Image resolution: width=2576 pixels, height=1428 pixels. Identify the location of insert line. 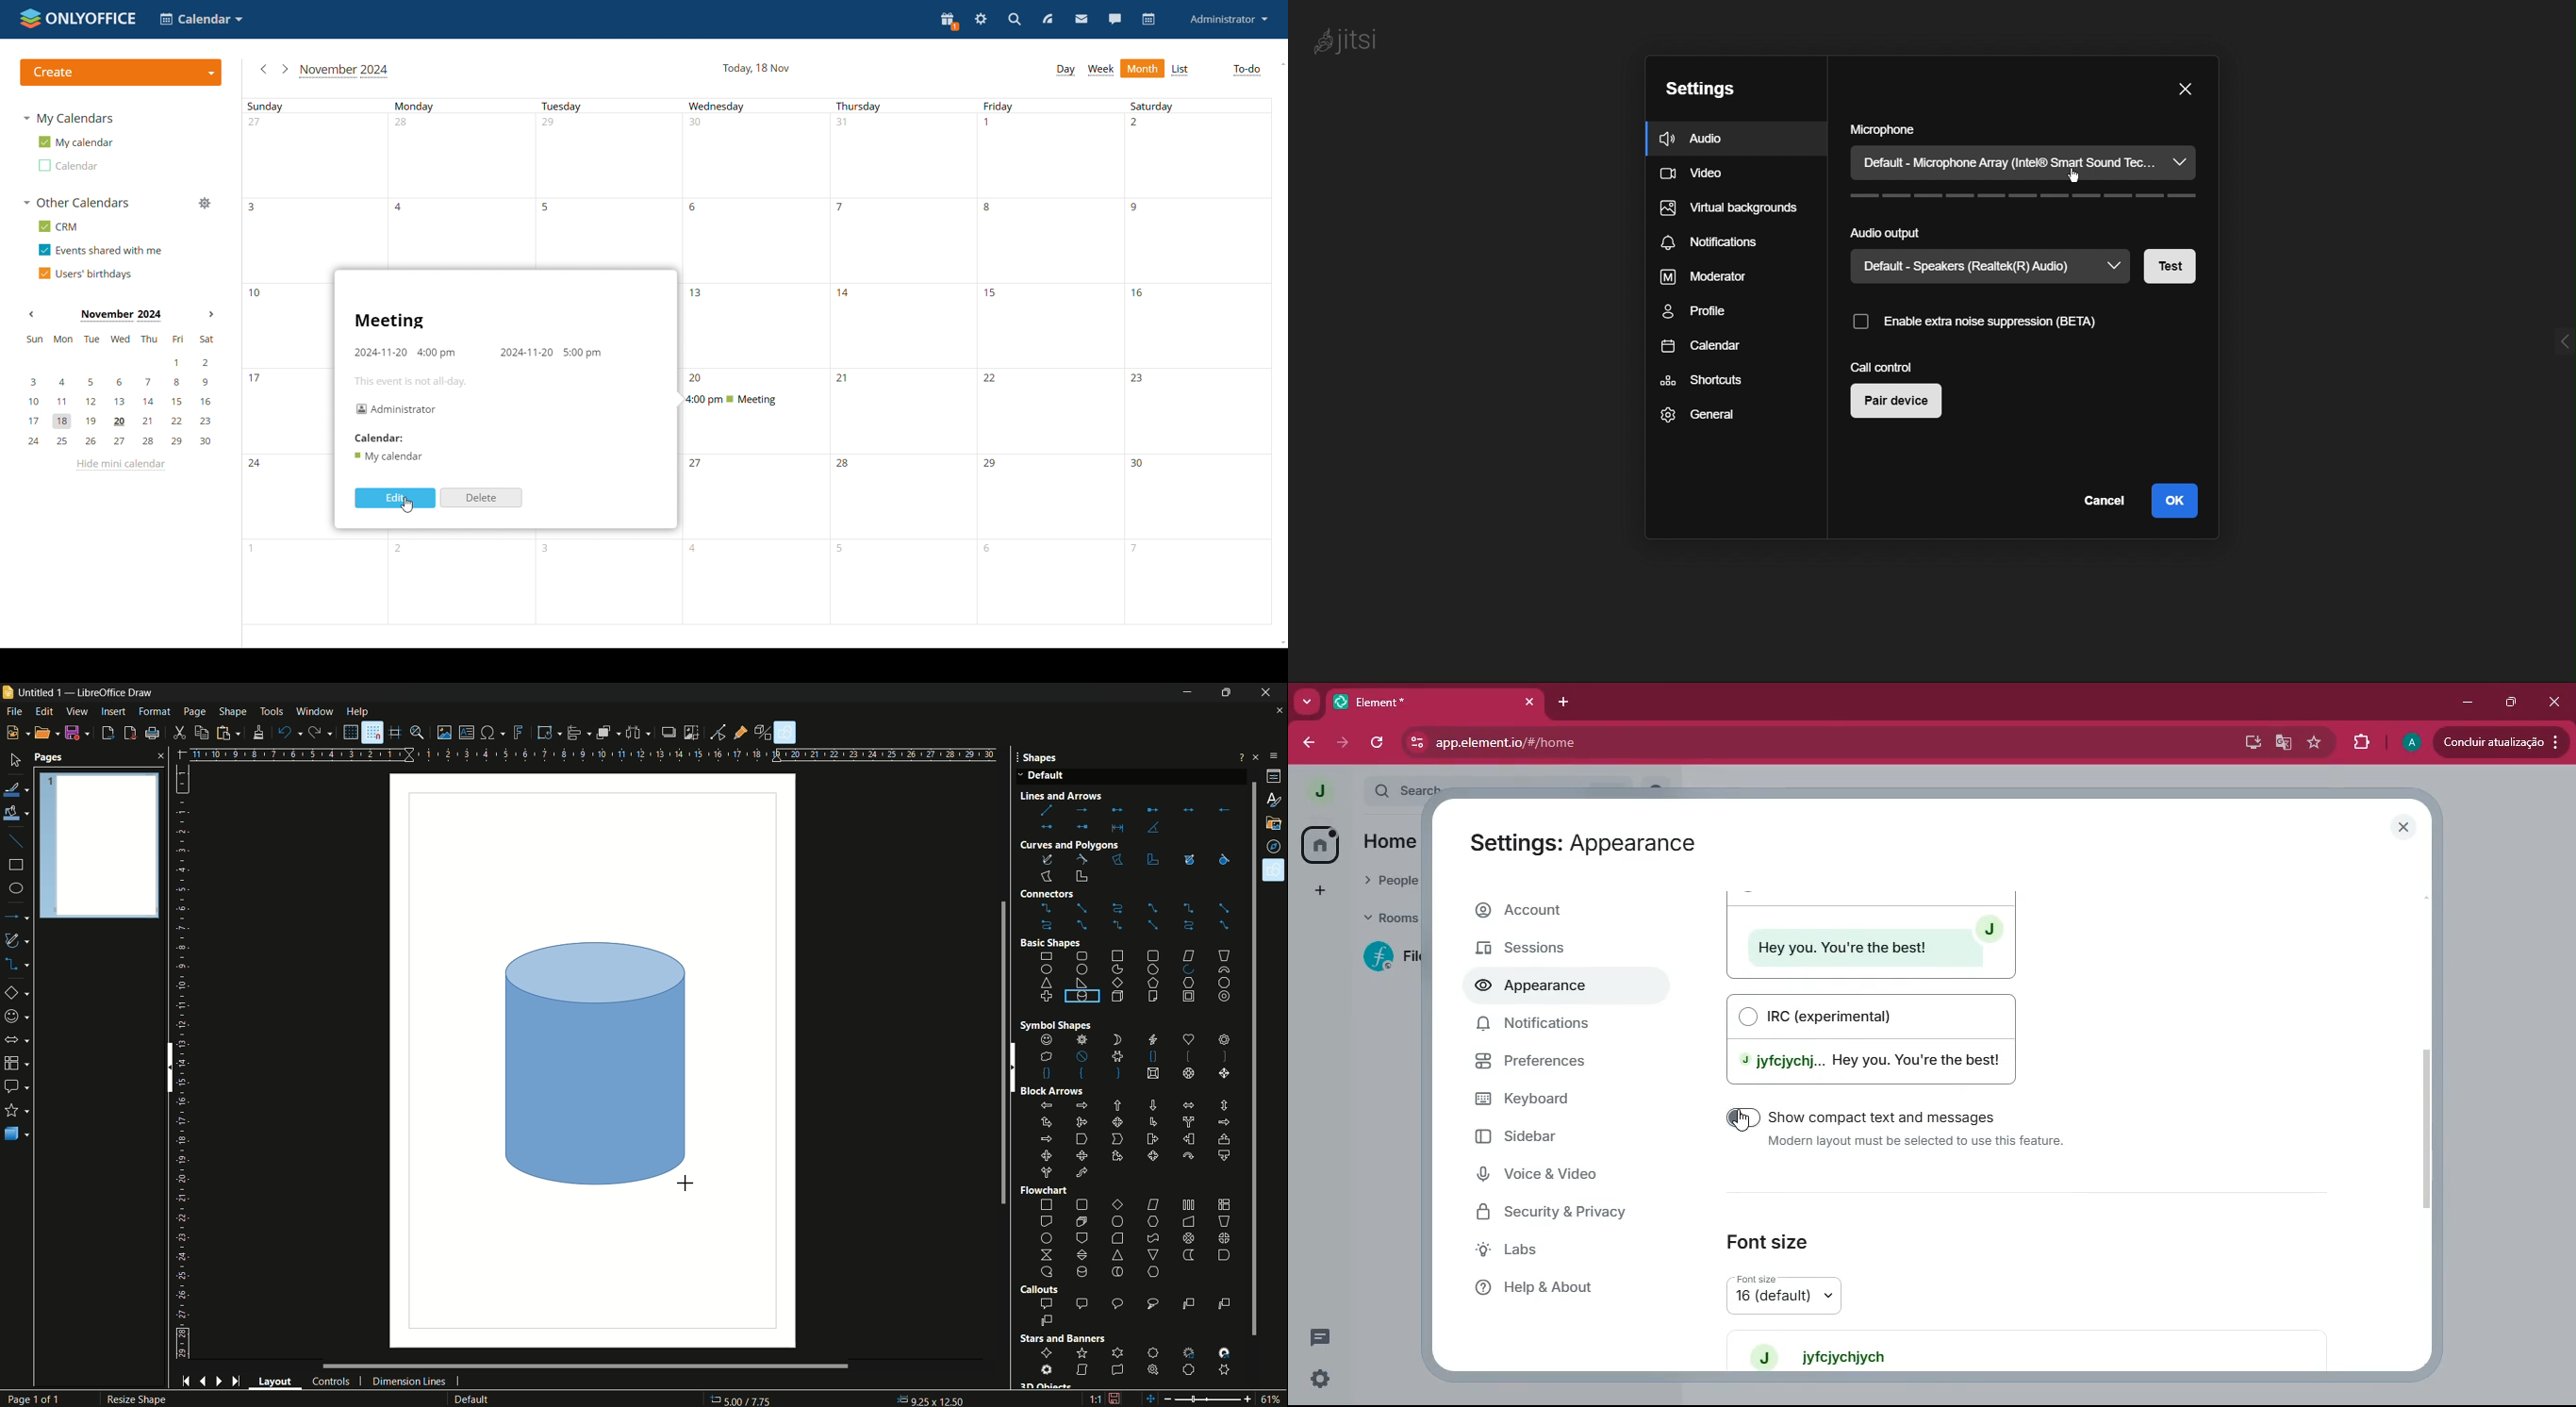
(15, 841).